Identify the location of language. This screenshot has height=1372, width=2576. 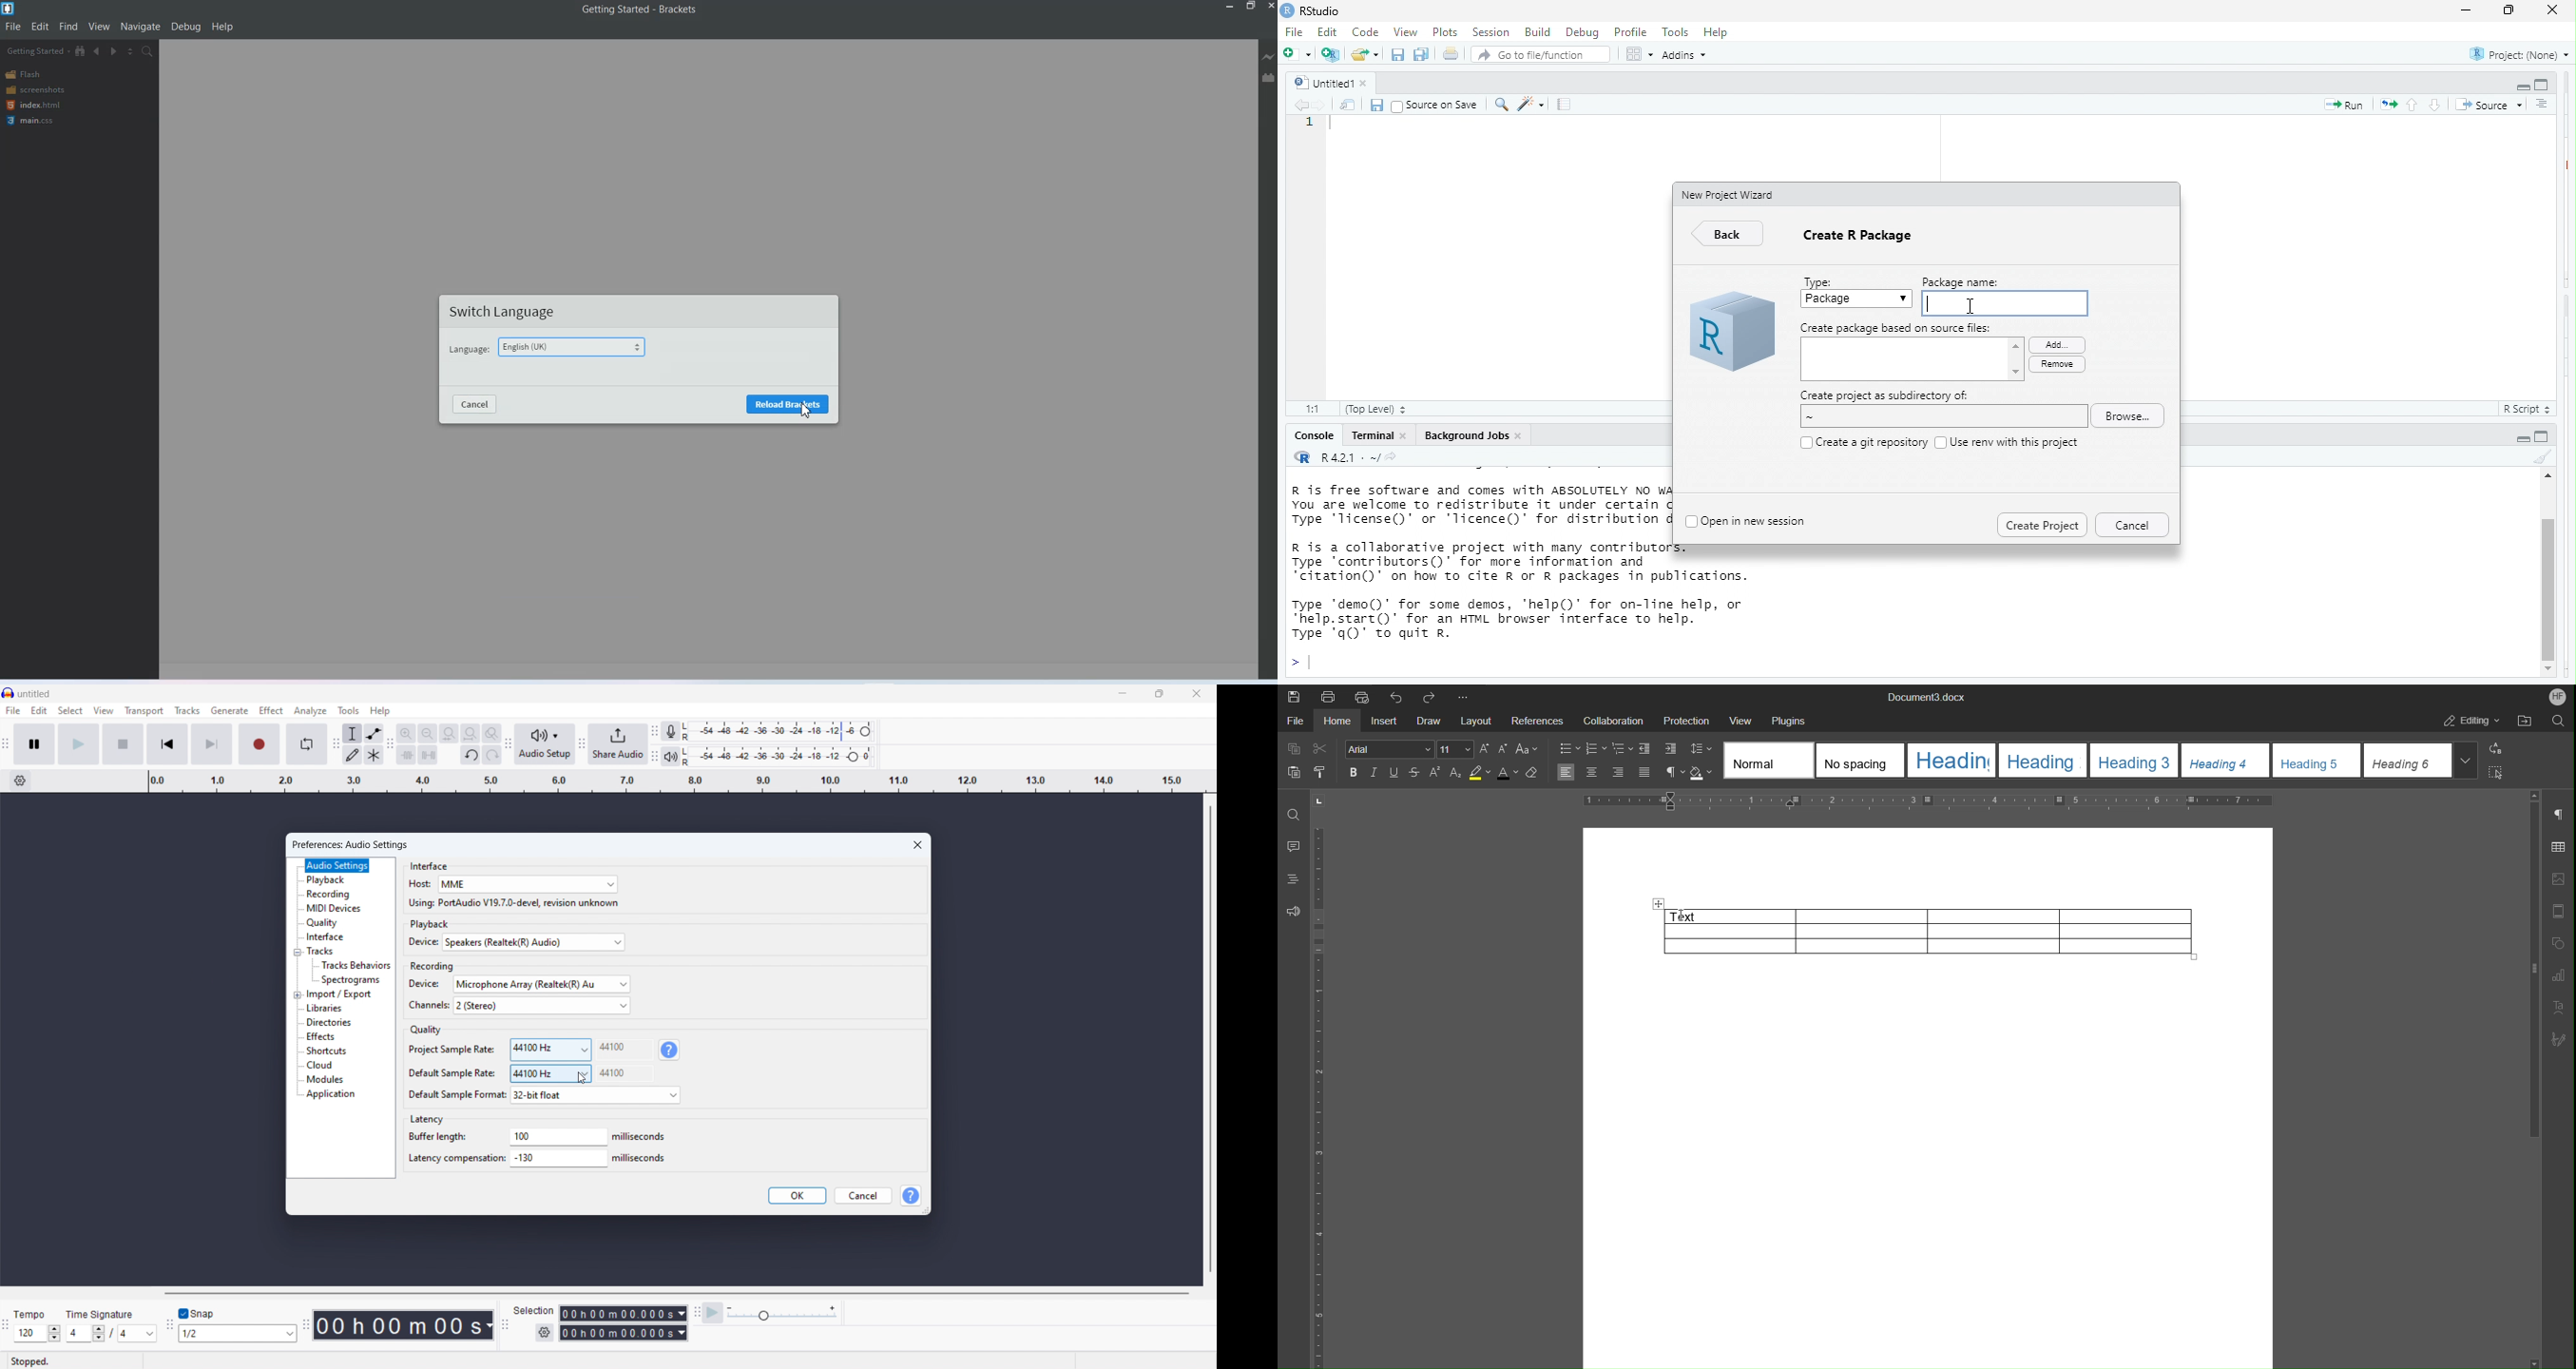
(469, 350).